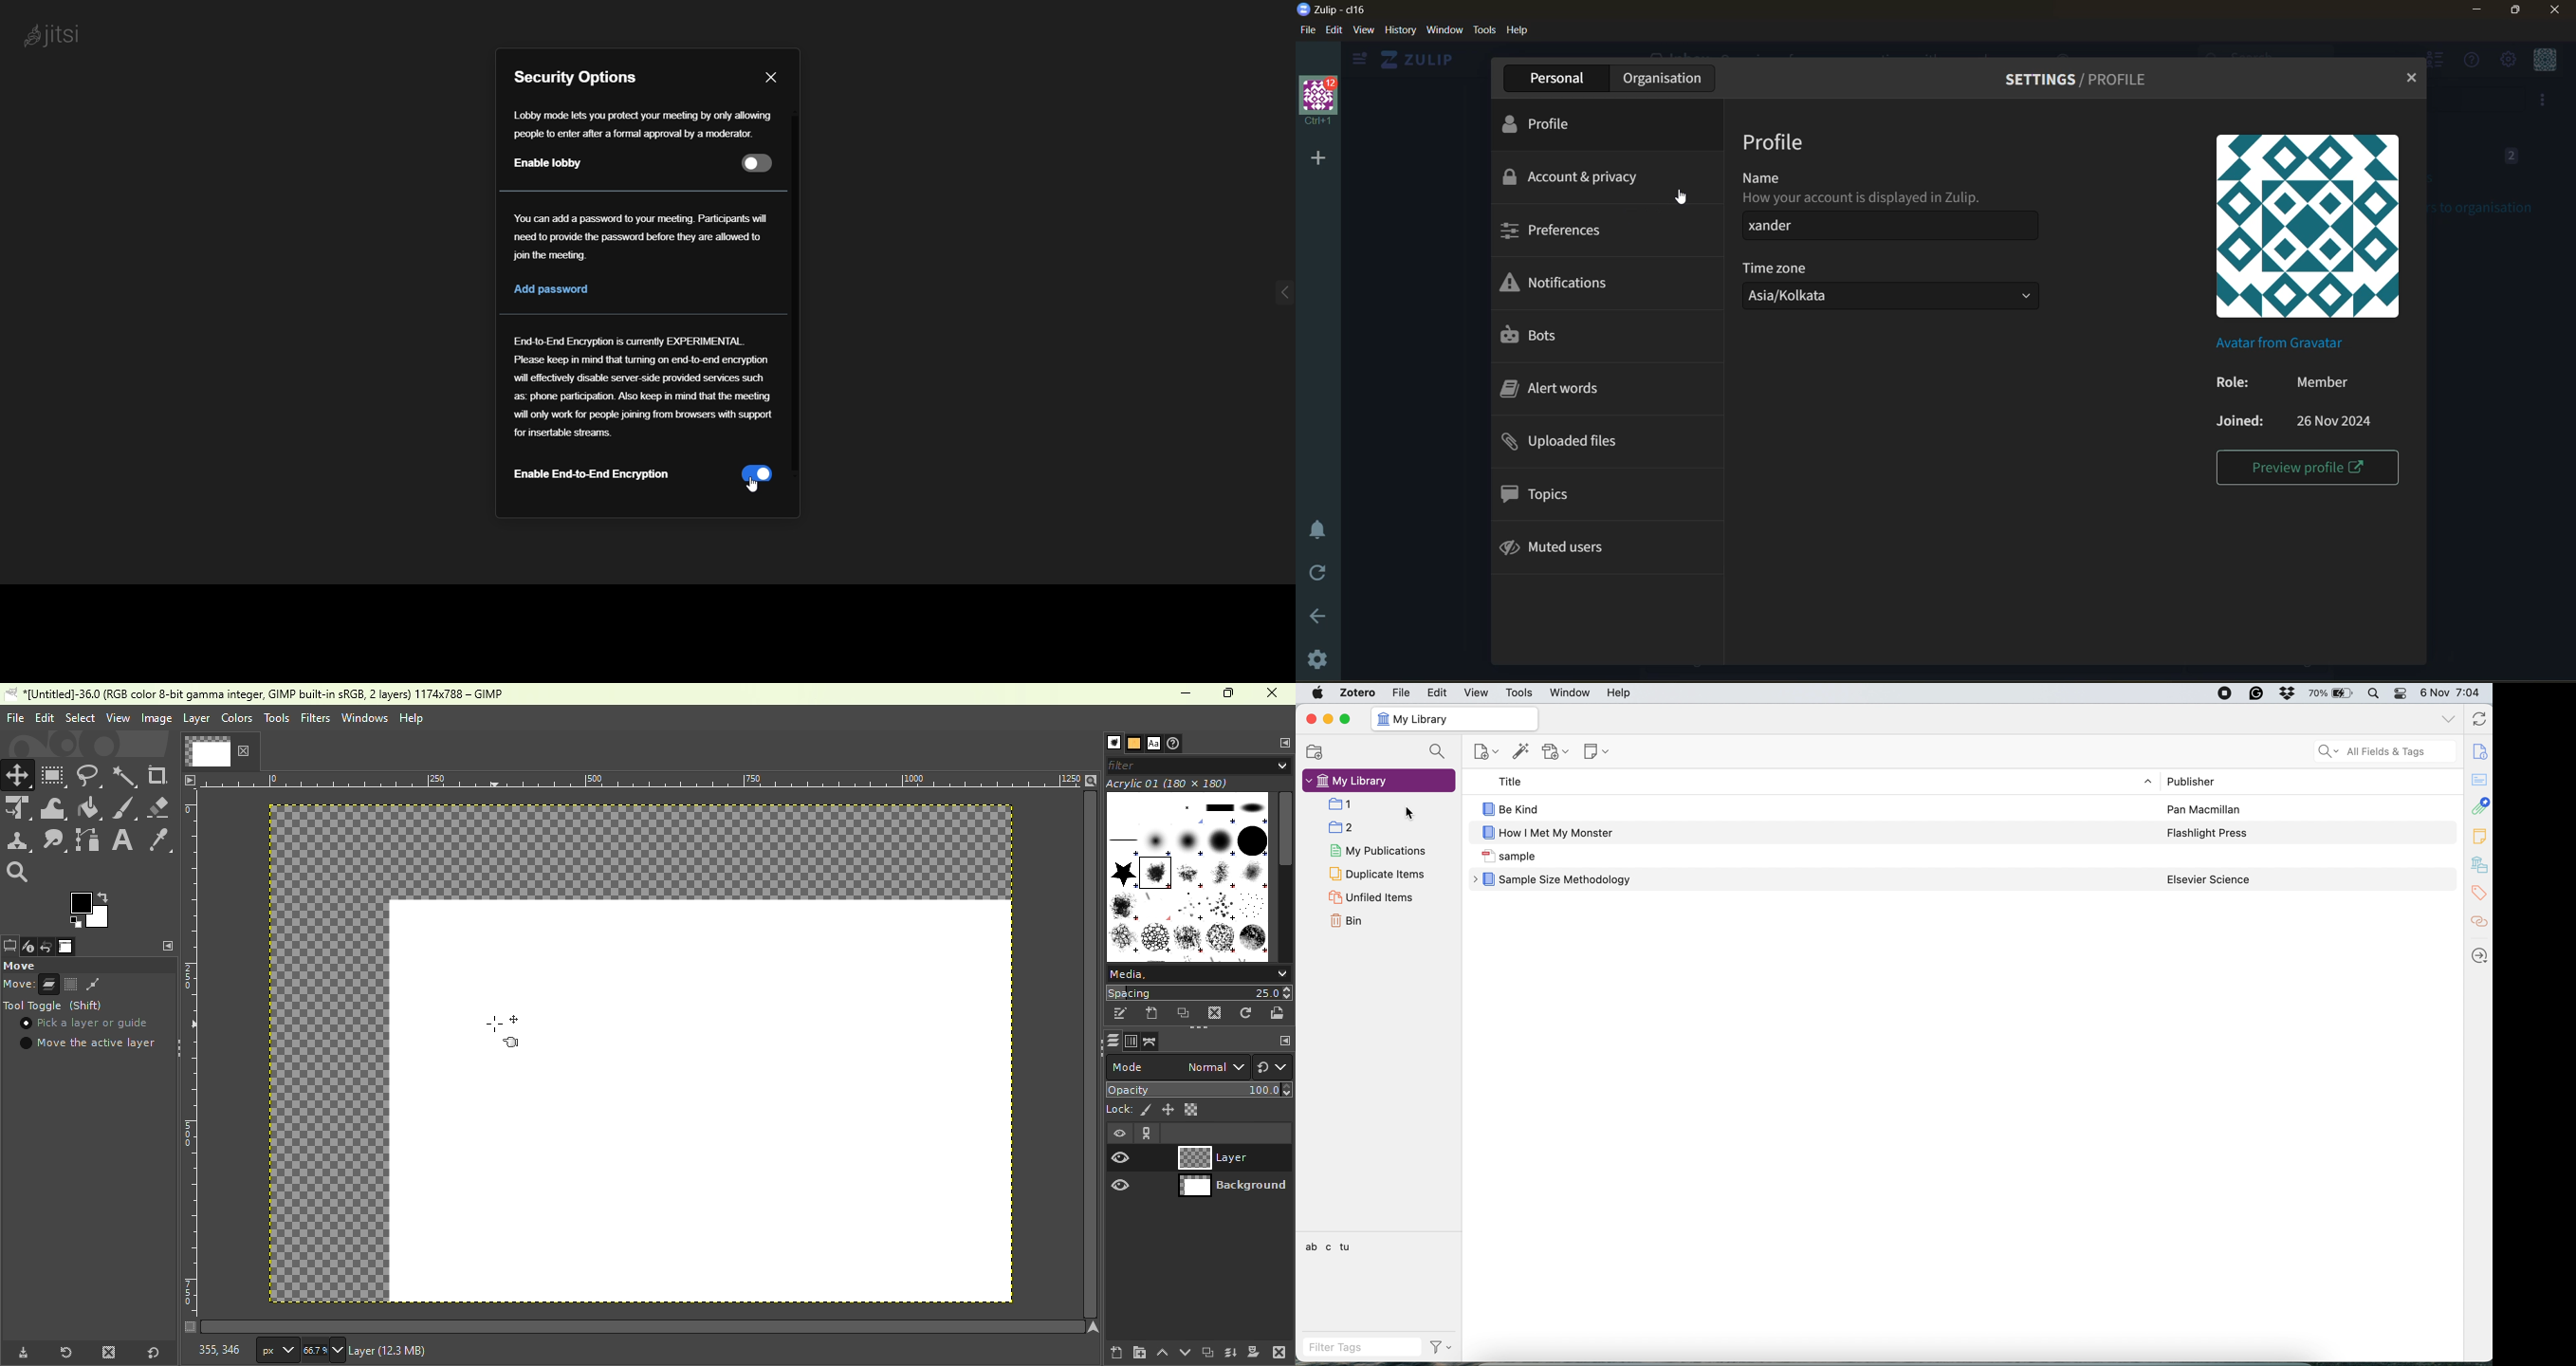  I want to click on muted users, so click(1560, 550).